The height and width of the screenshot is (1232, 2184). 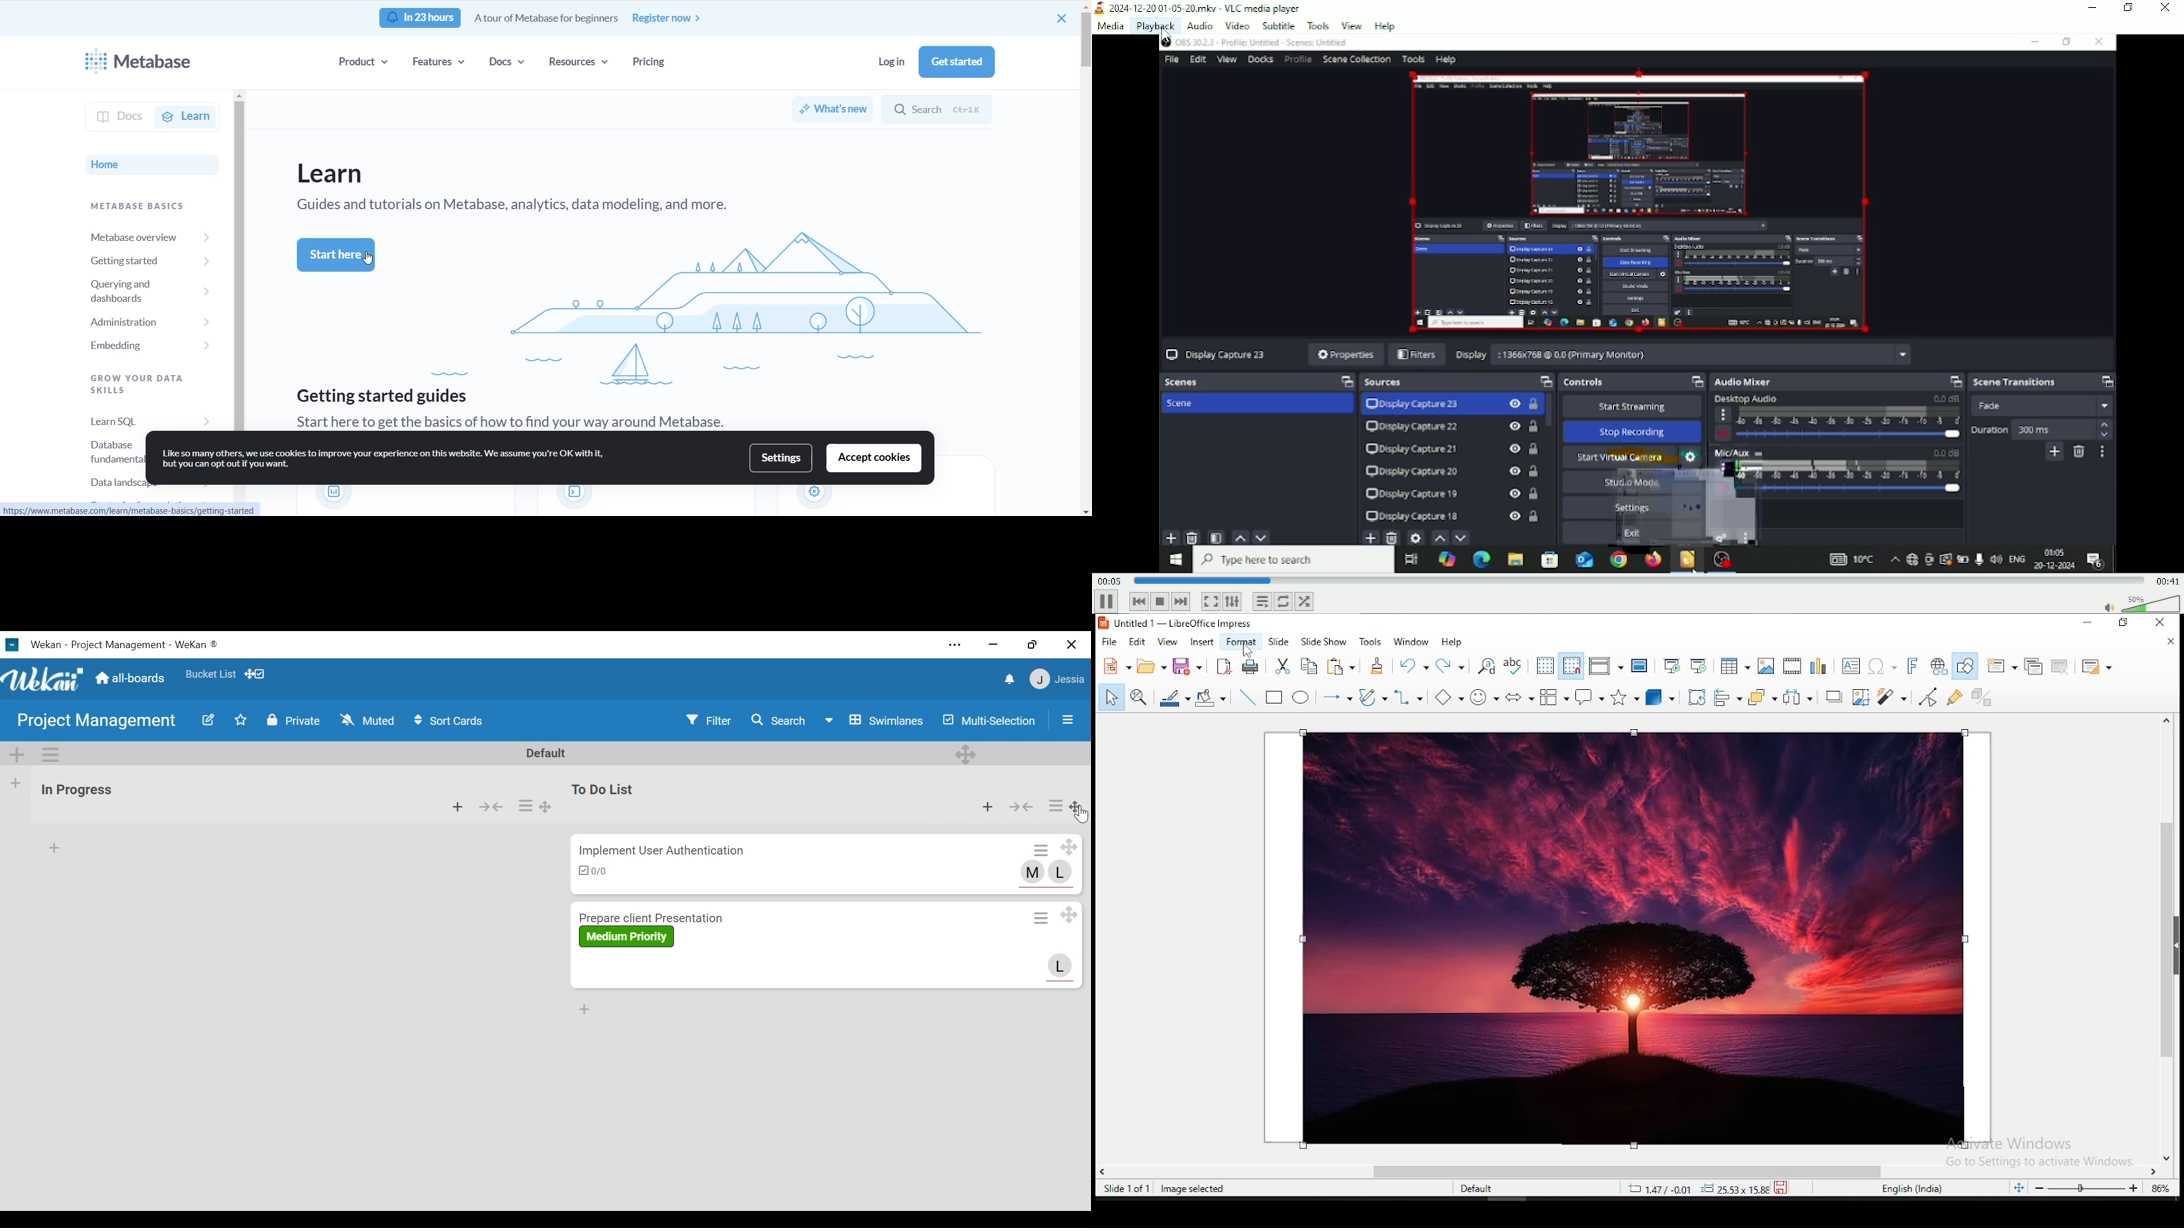 What do you see at coordinates (1036, 874) in the screenshot?
I see `M` at bounding box center [1036, 874].